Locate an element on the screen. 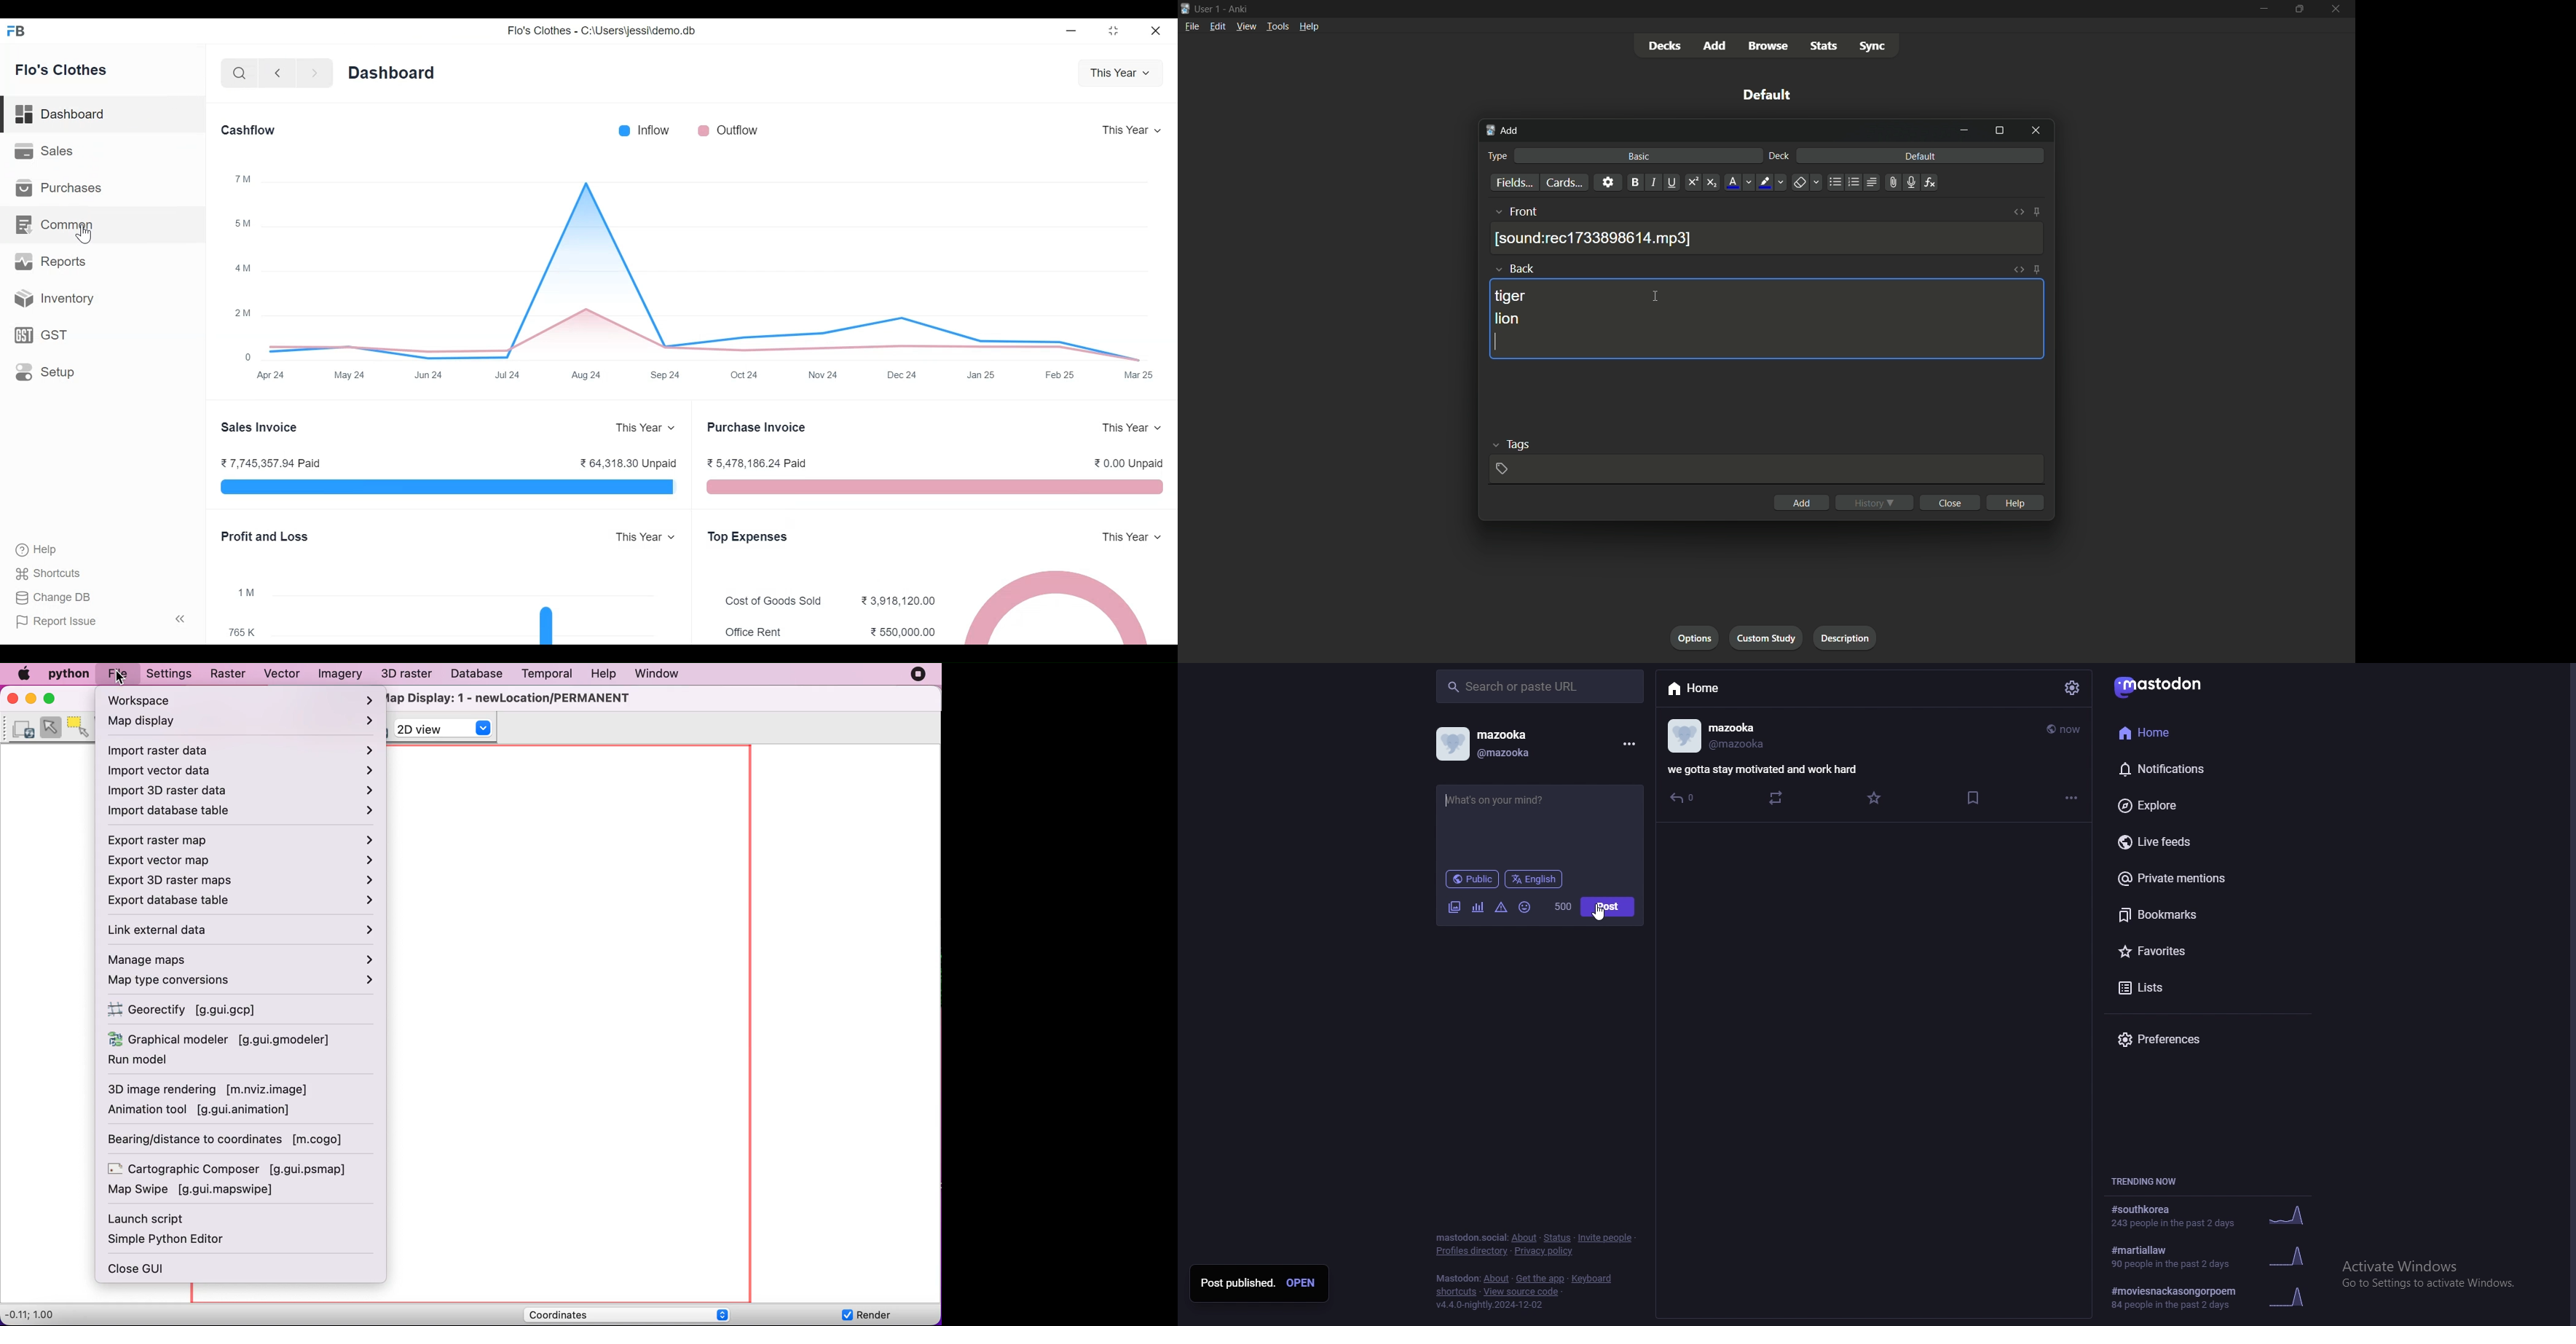 Image resolution: width=2576 pixels, height=1344 pixels. add tag is located at coordinates (1502, 468).